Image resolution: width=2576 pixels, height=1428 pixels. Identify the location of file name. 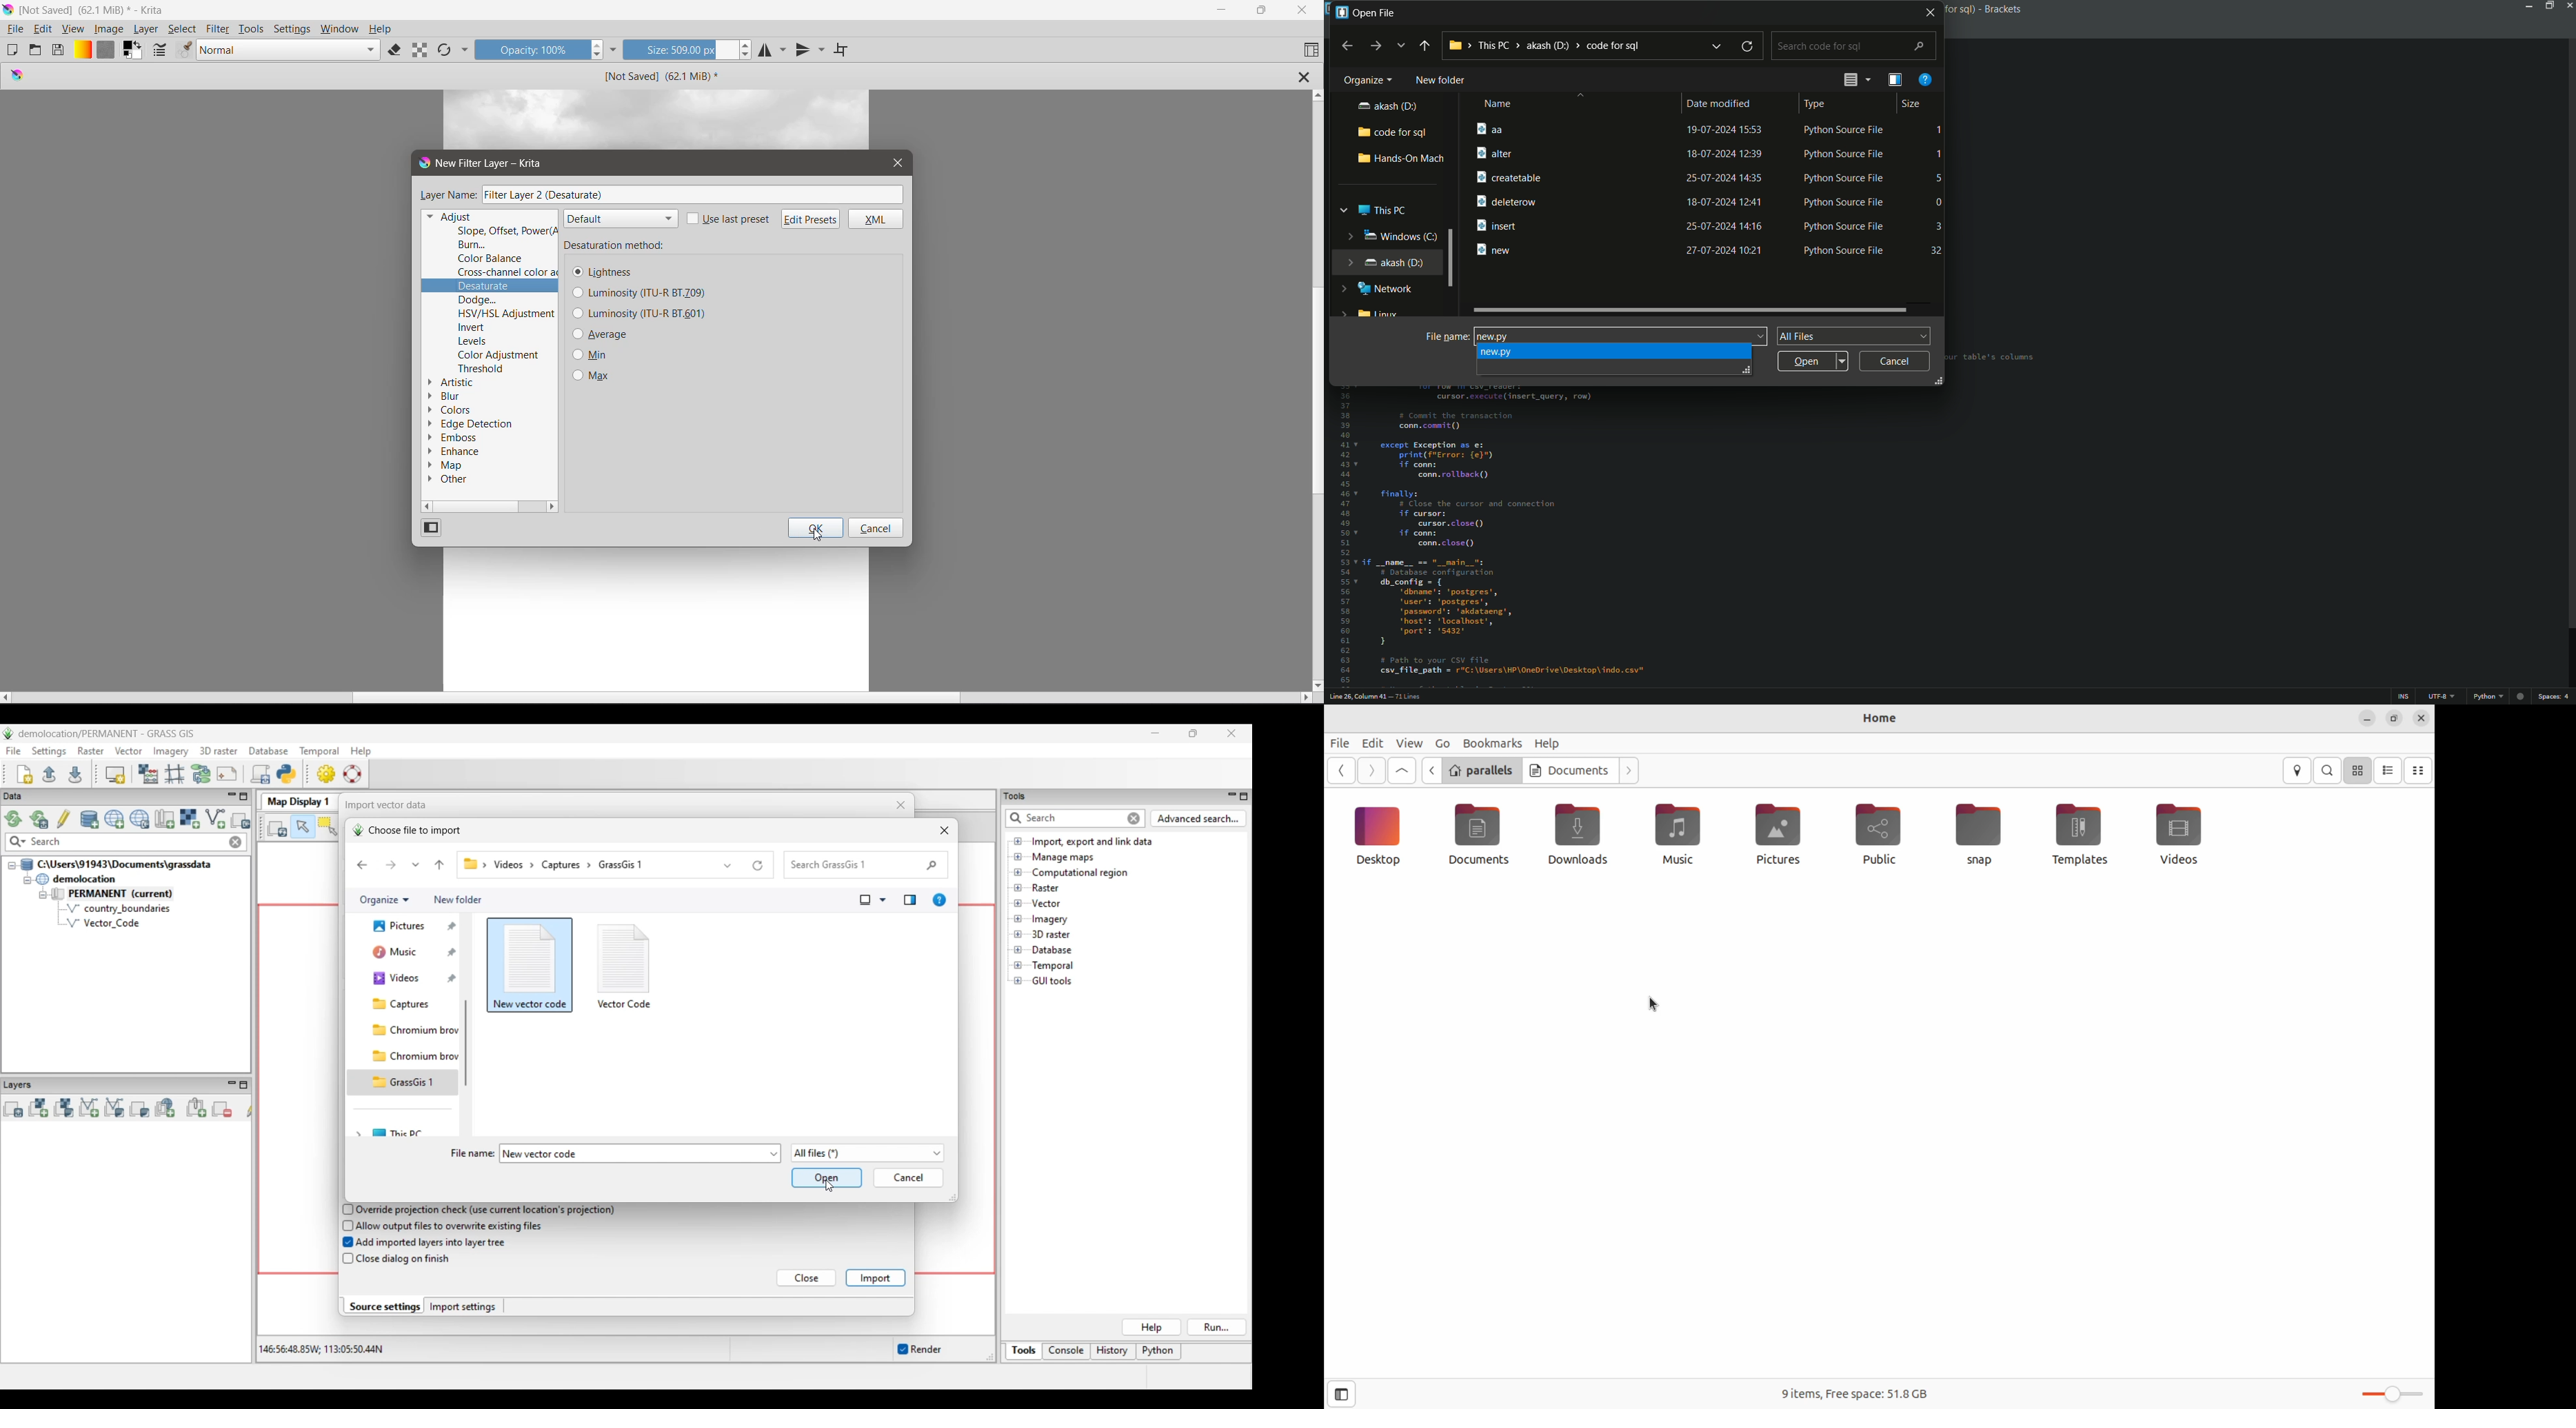
(1445, 337).